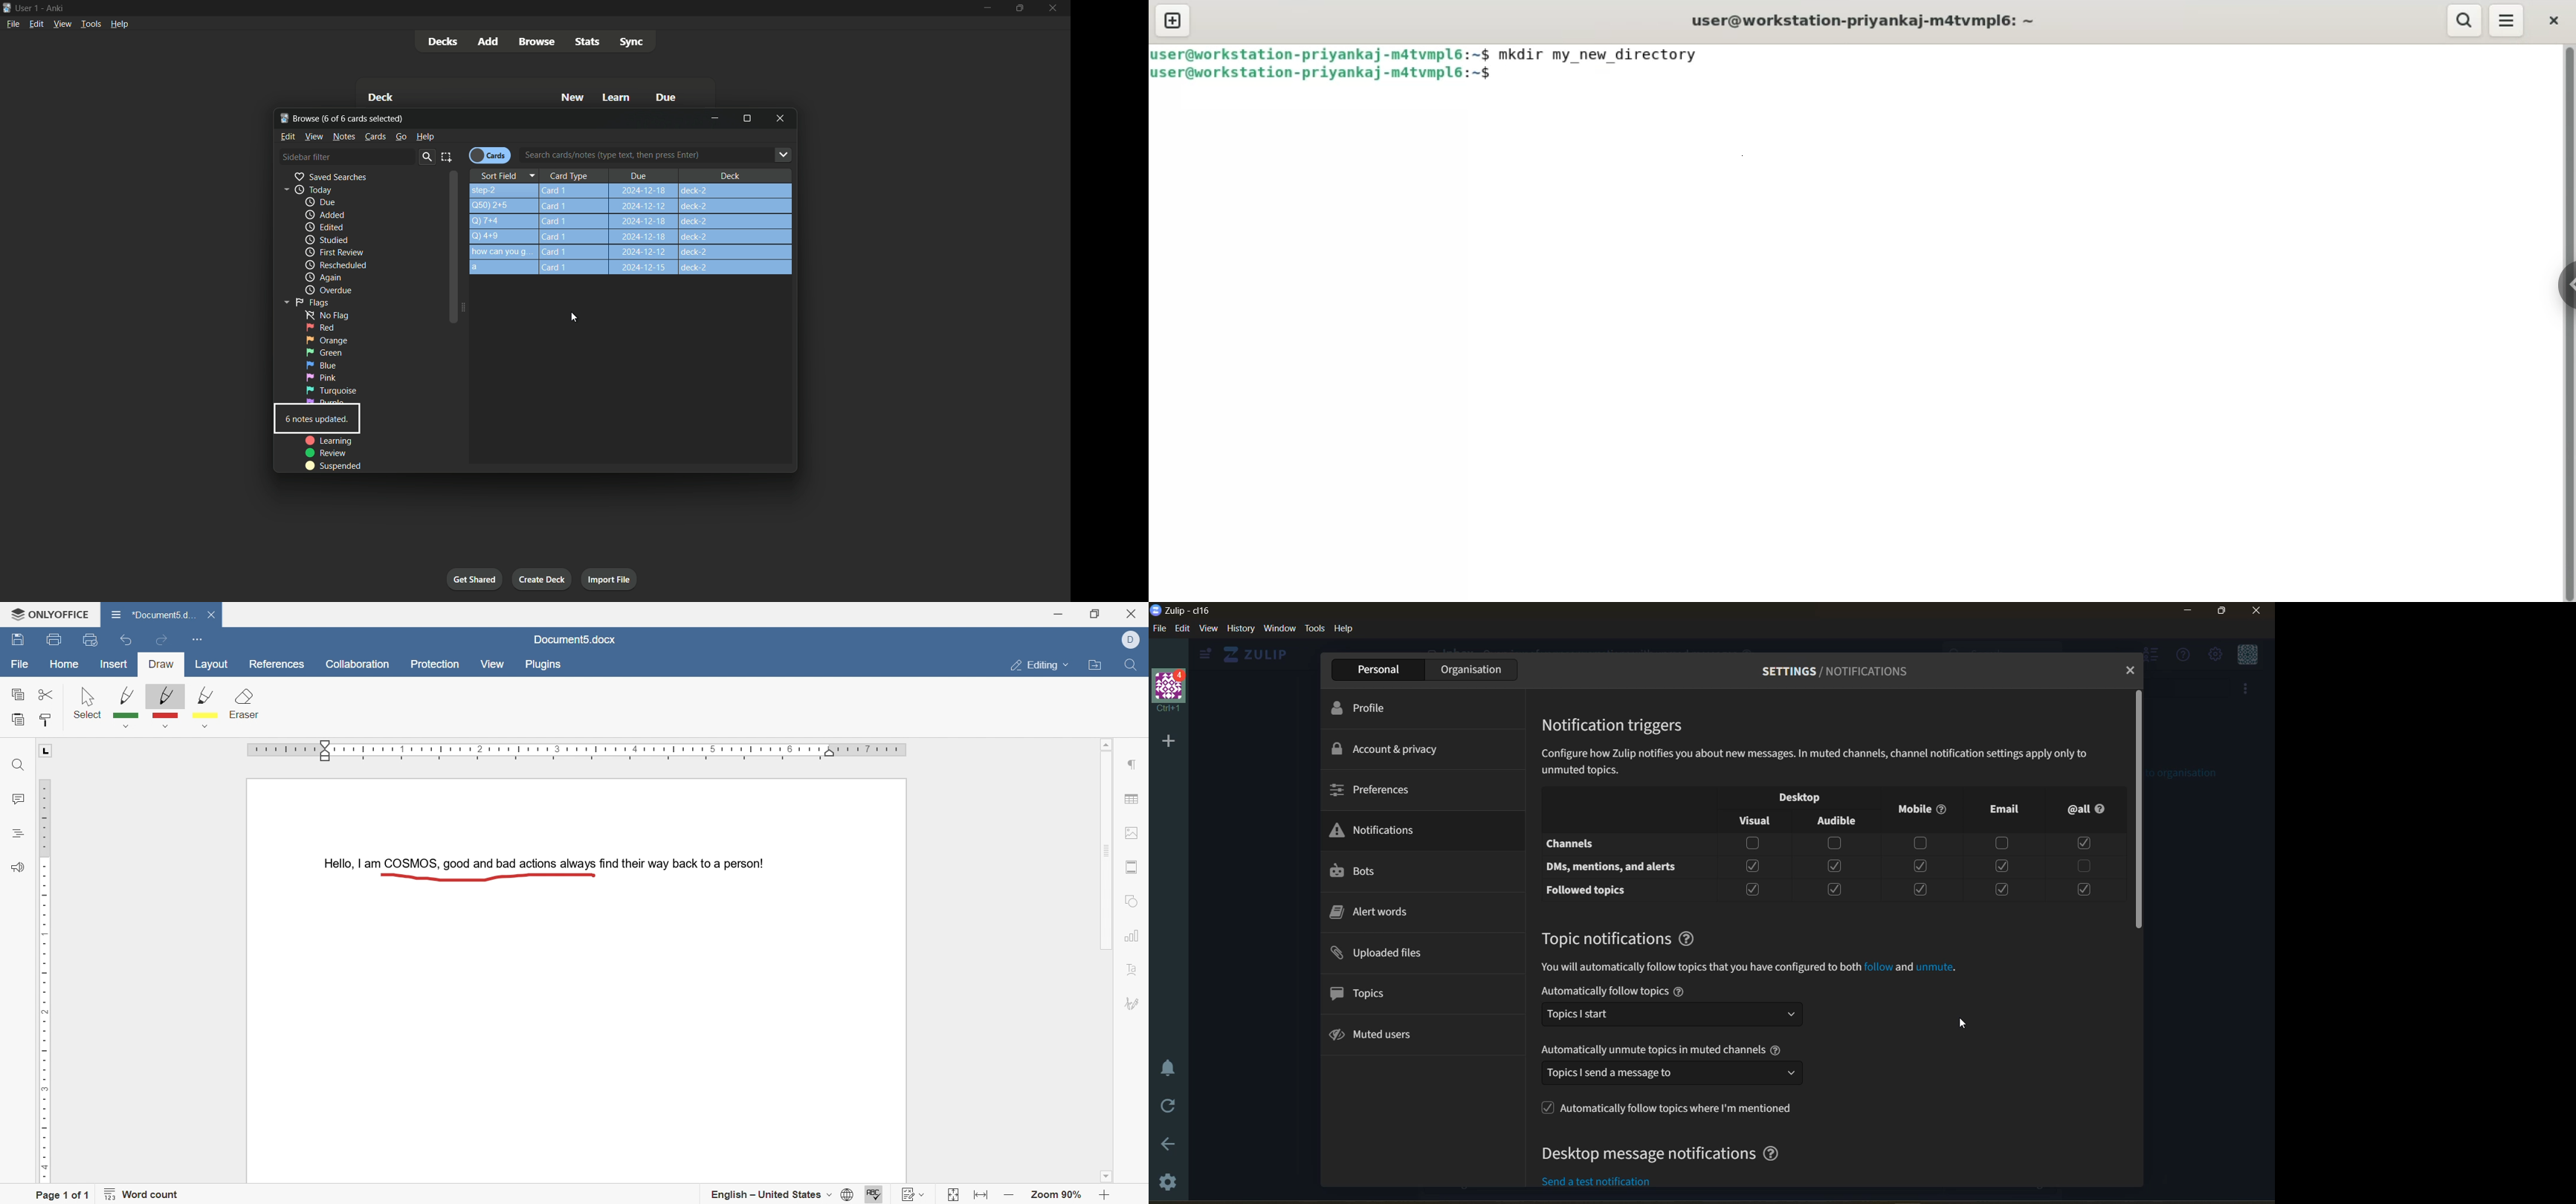 The width and height of the screenshot is (2576, 1204). What do you see at coordinates (1672, 1050) in the screenshot?
I see `automatically unmute topics` at bounding box center [1672, 1050].